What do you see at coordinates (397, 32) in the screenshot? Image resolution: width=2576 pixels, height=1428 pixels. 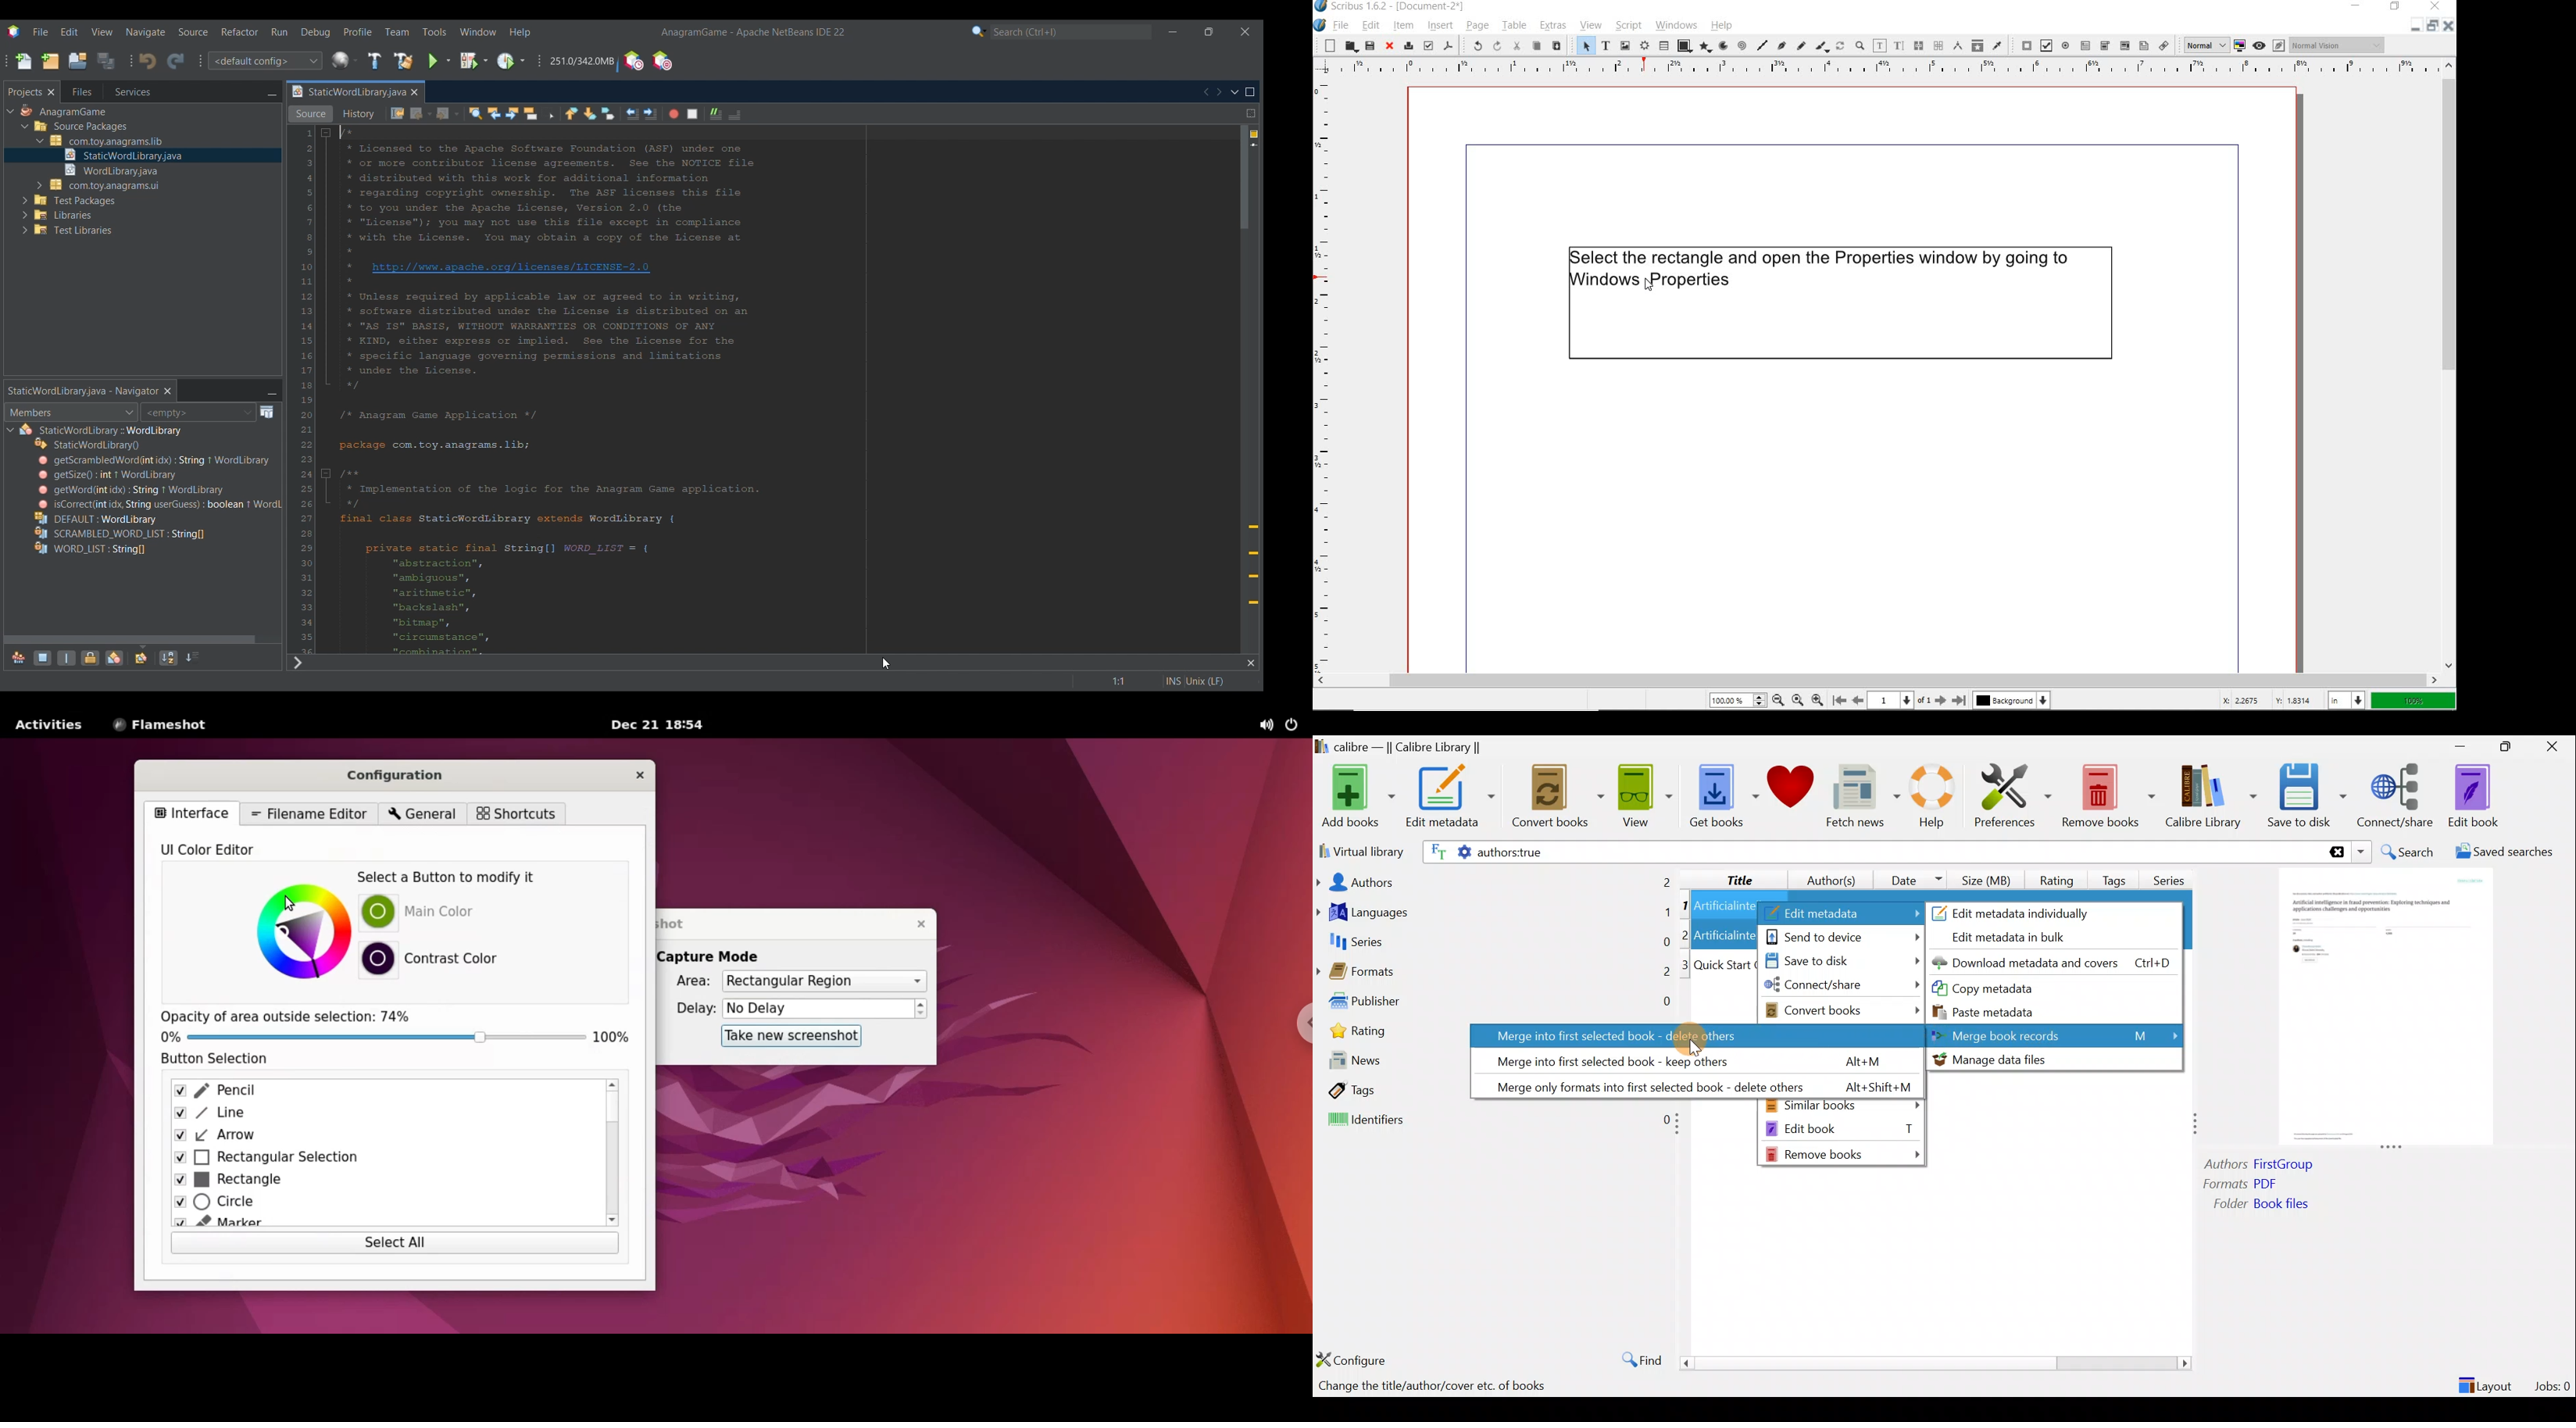 I see `Team menu` at bounding box center [397, 32].